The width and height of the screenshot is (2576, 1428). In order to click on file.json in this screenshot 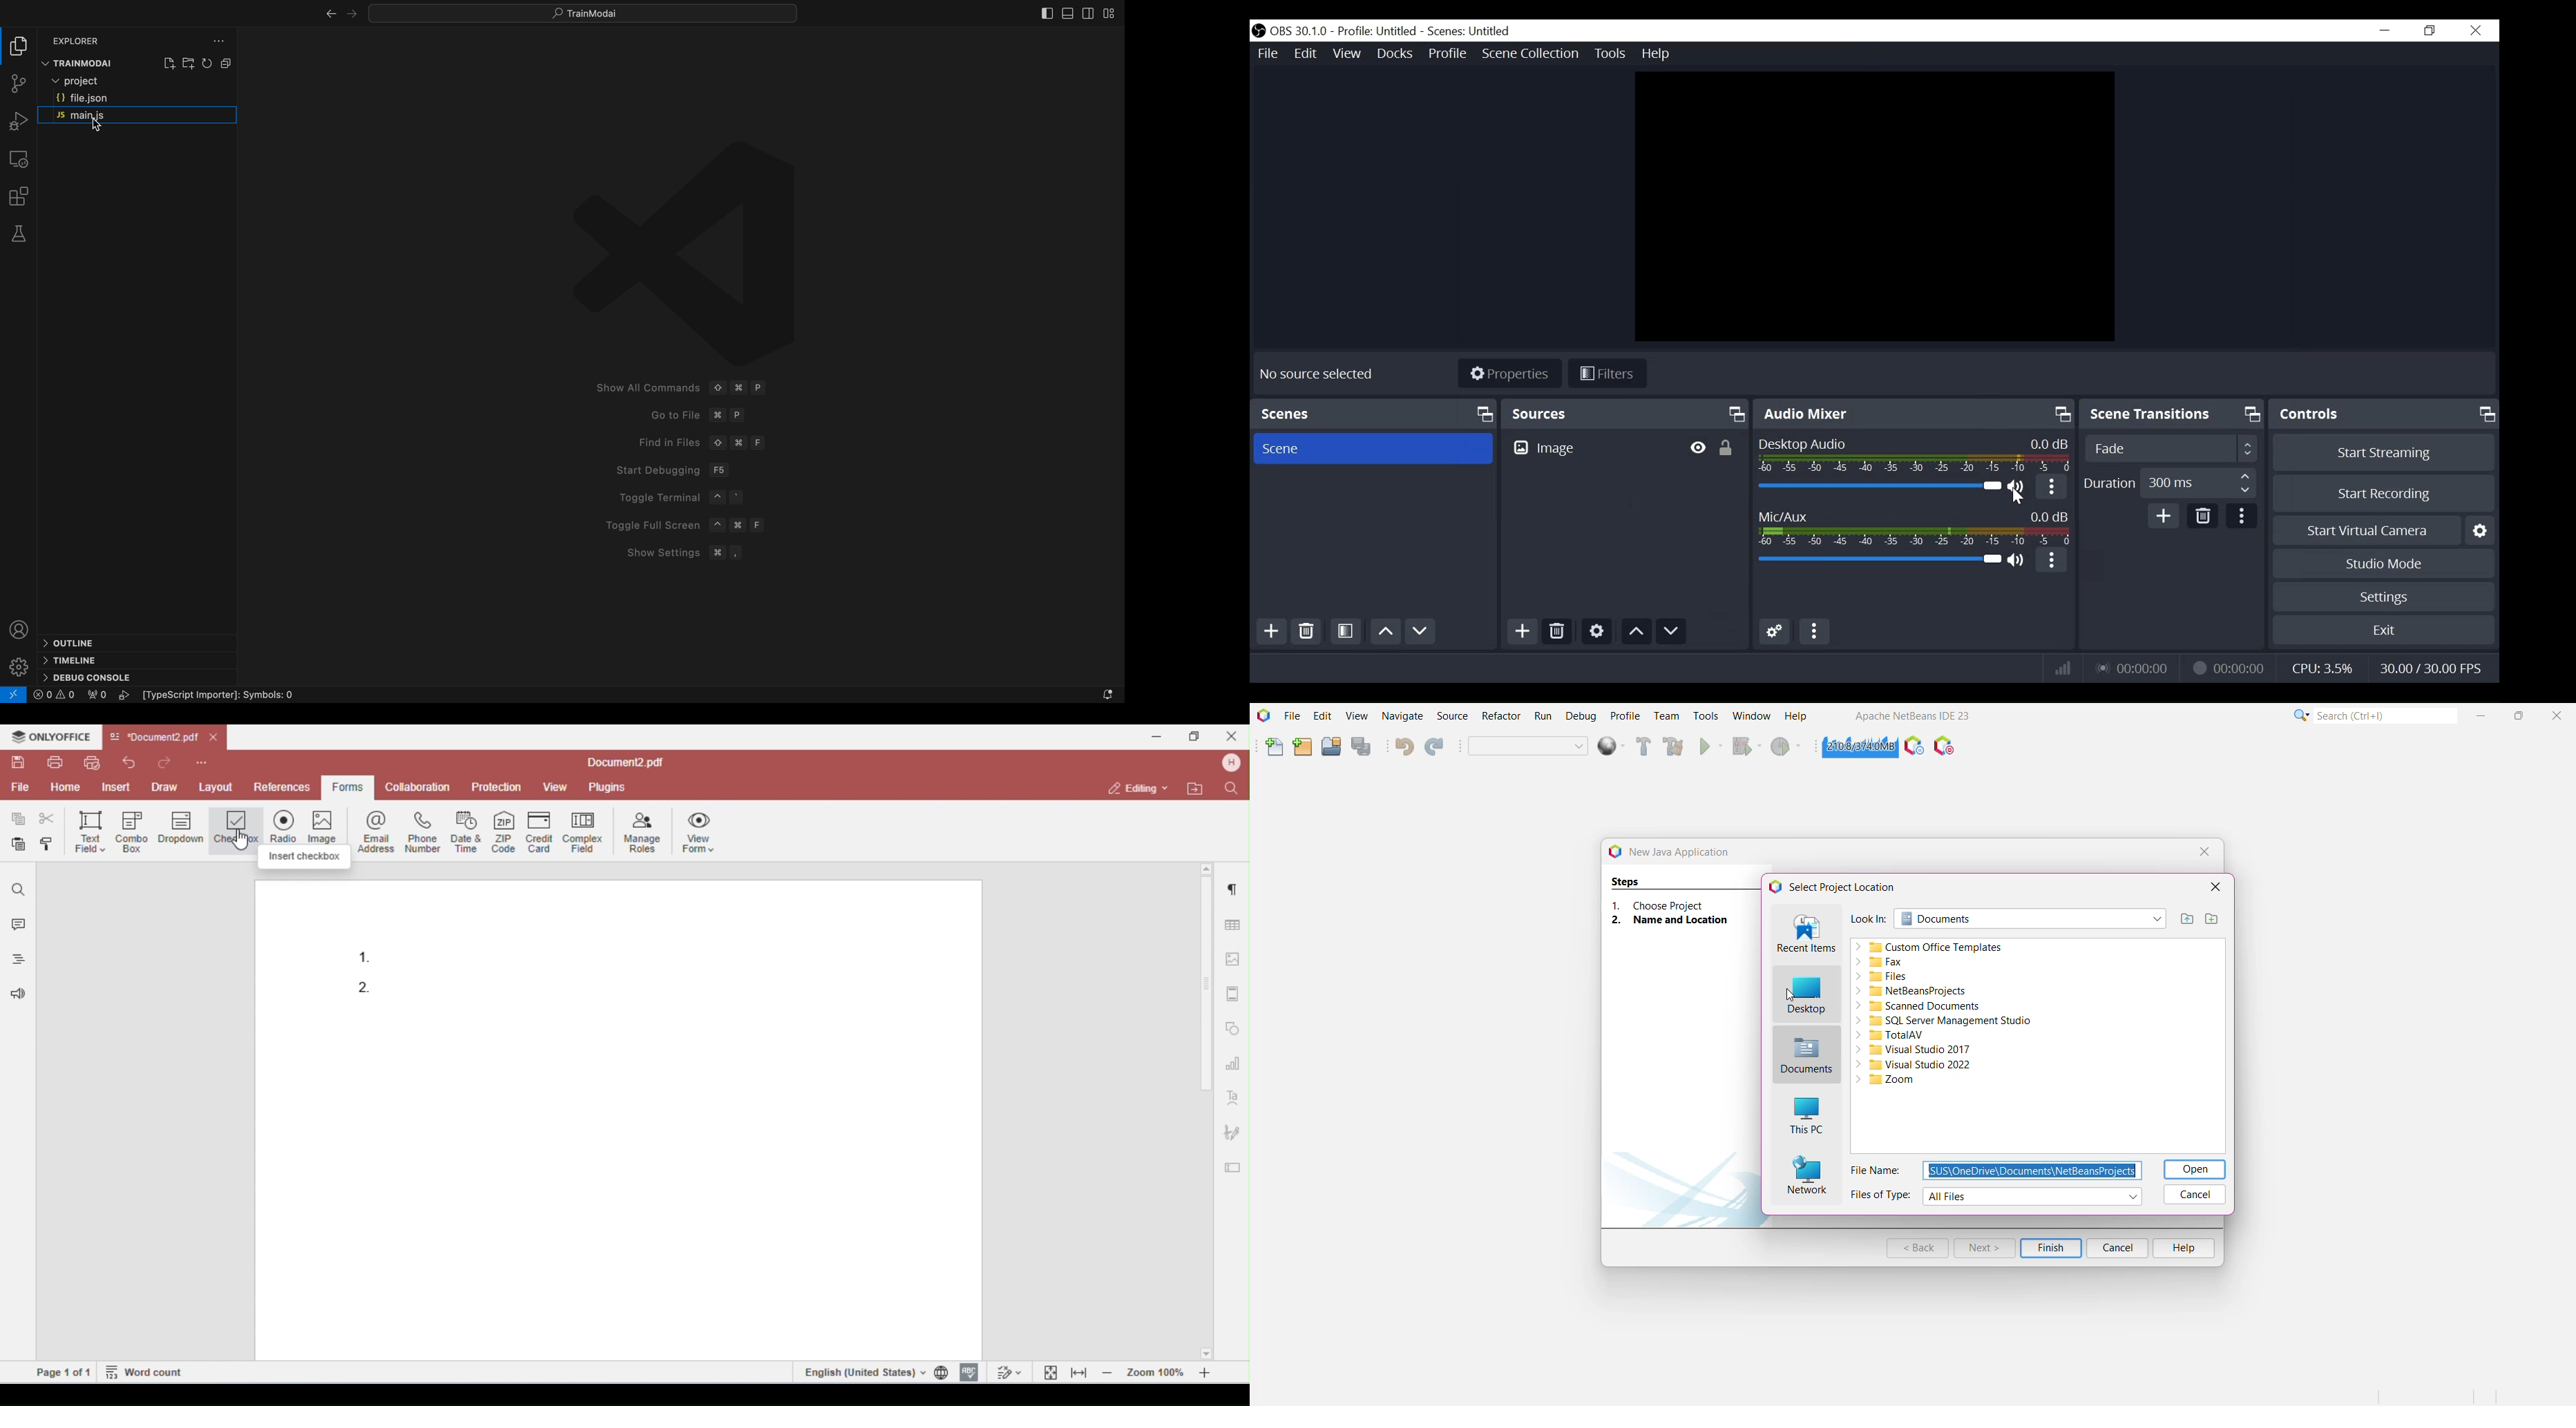, I will do `click(135, 99)`.